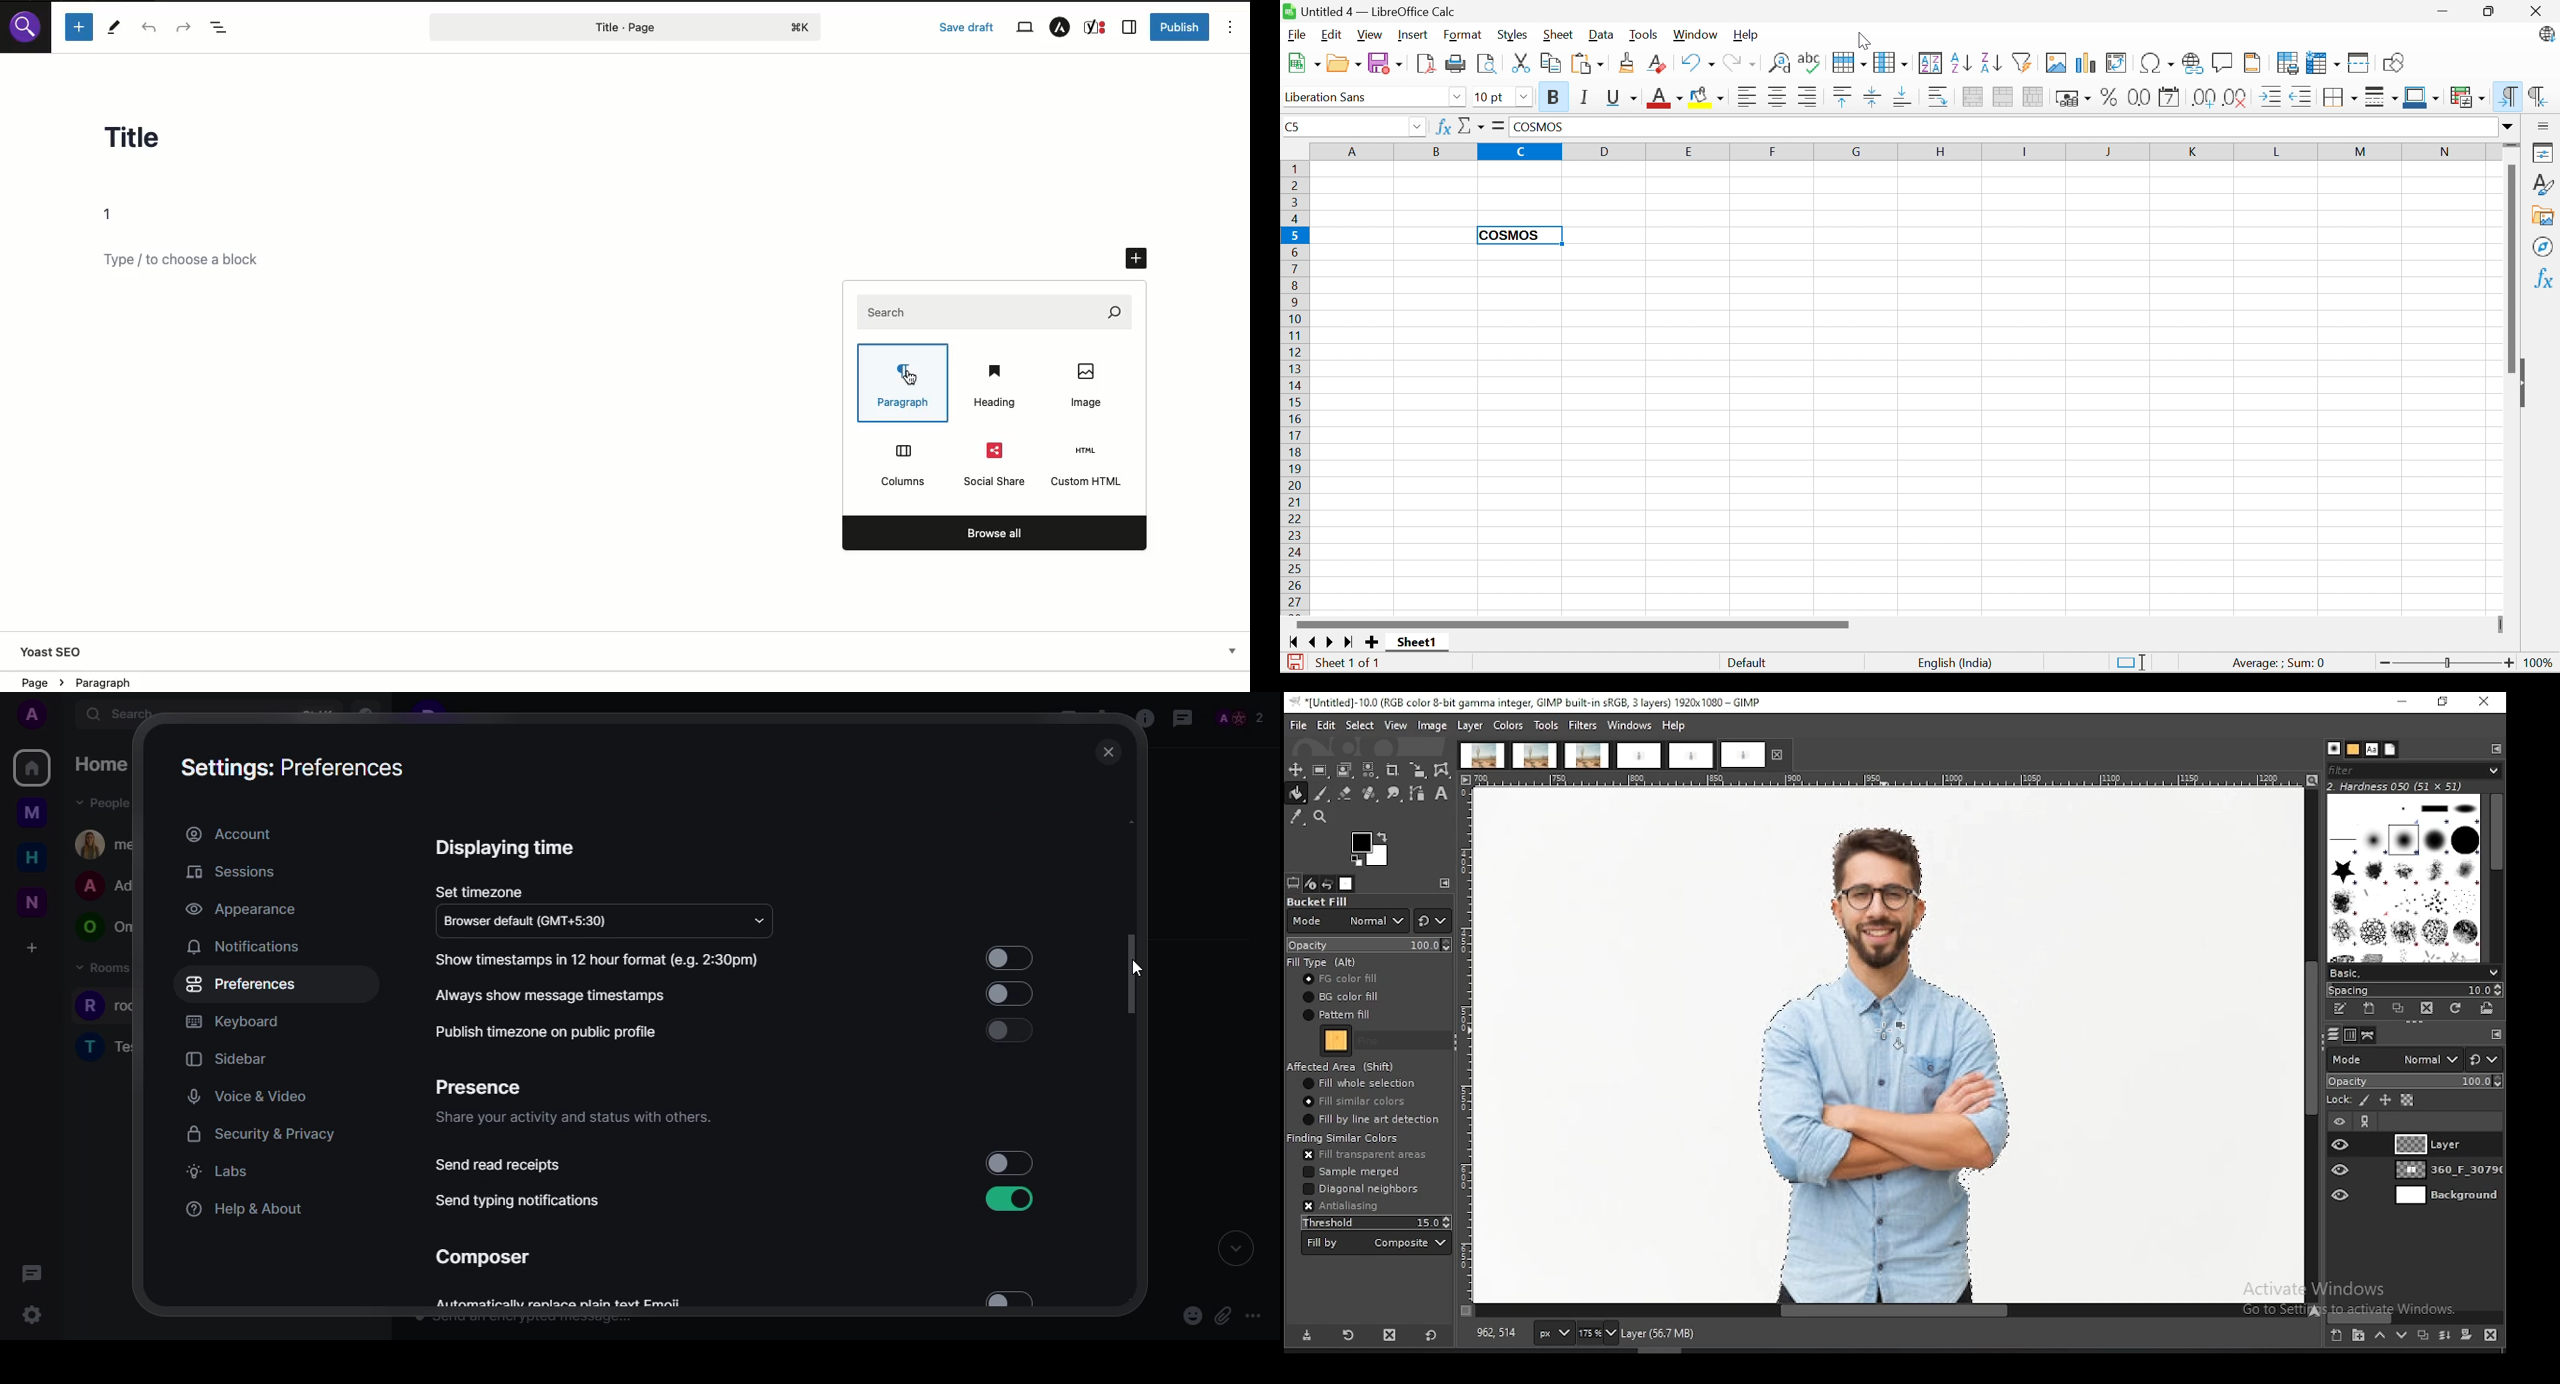 This screenshot has height=1400, width=2576. Describe the element at coordinates (28, 900) in the screenshot. I see `new` at that location.